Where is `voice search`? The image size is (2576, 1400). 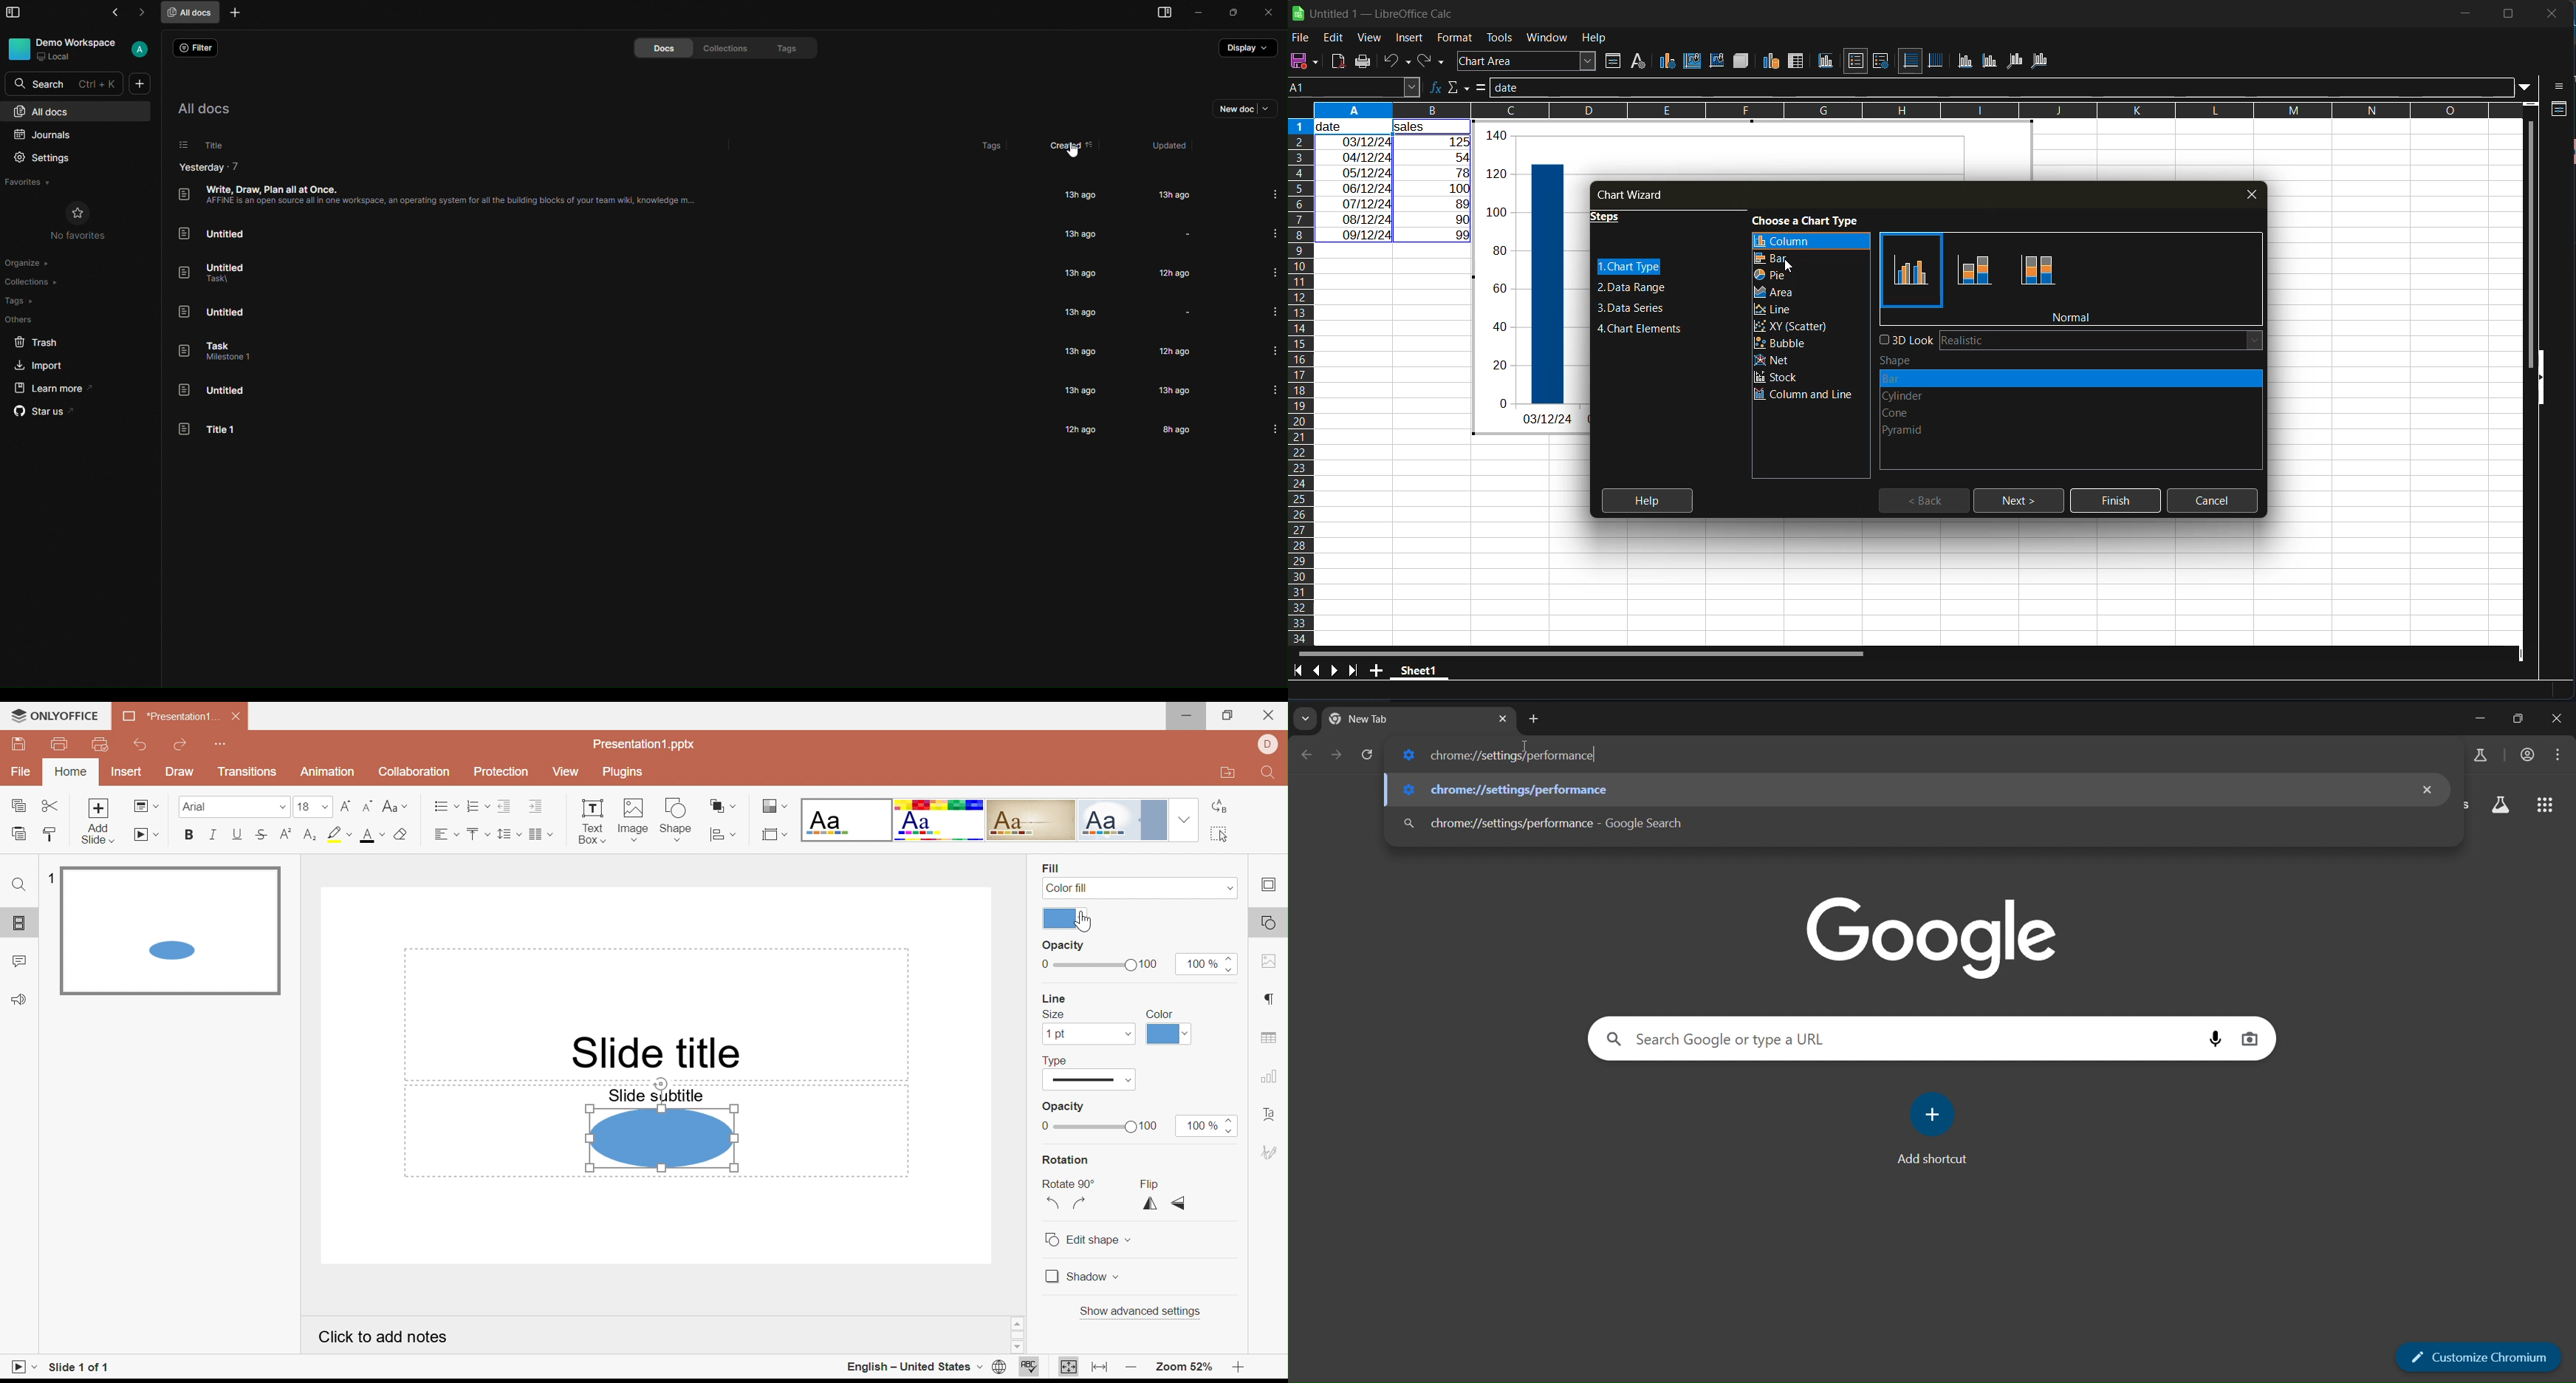
voice search is located at coordinates (2217, 1039).